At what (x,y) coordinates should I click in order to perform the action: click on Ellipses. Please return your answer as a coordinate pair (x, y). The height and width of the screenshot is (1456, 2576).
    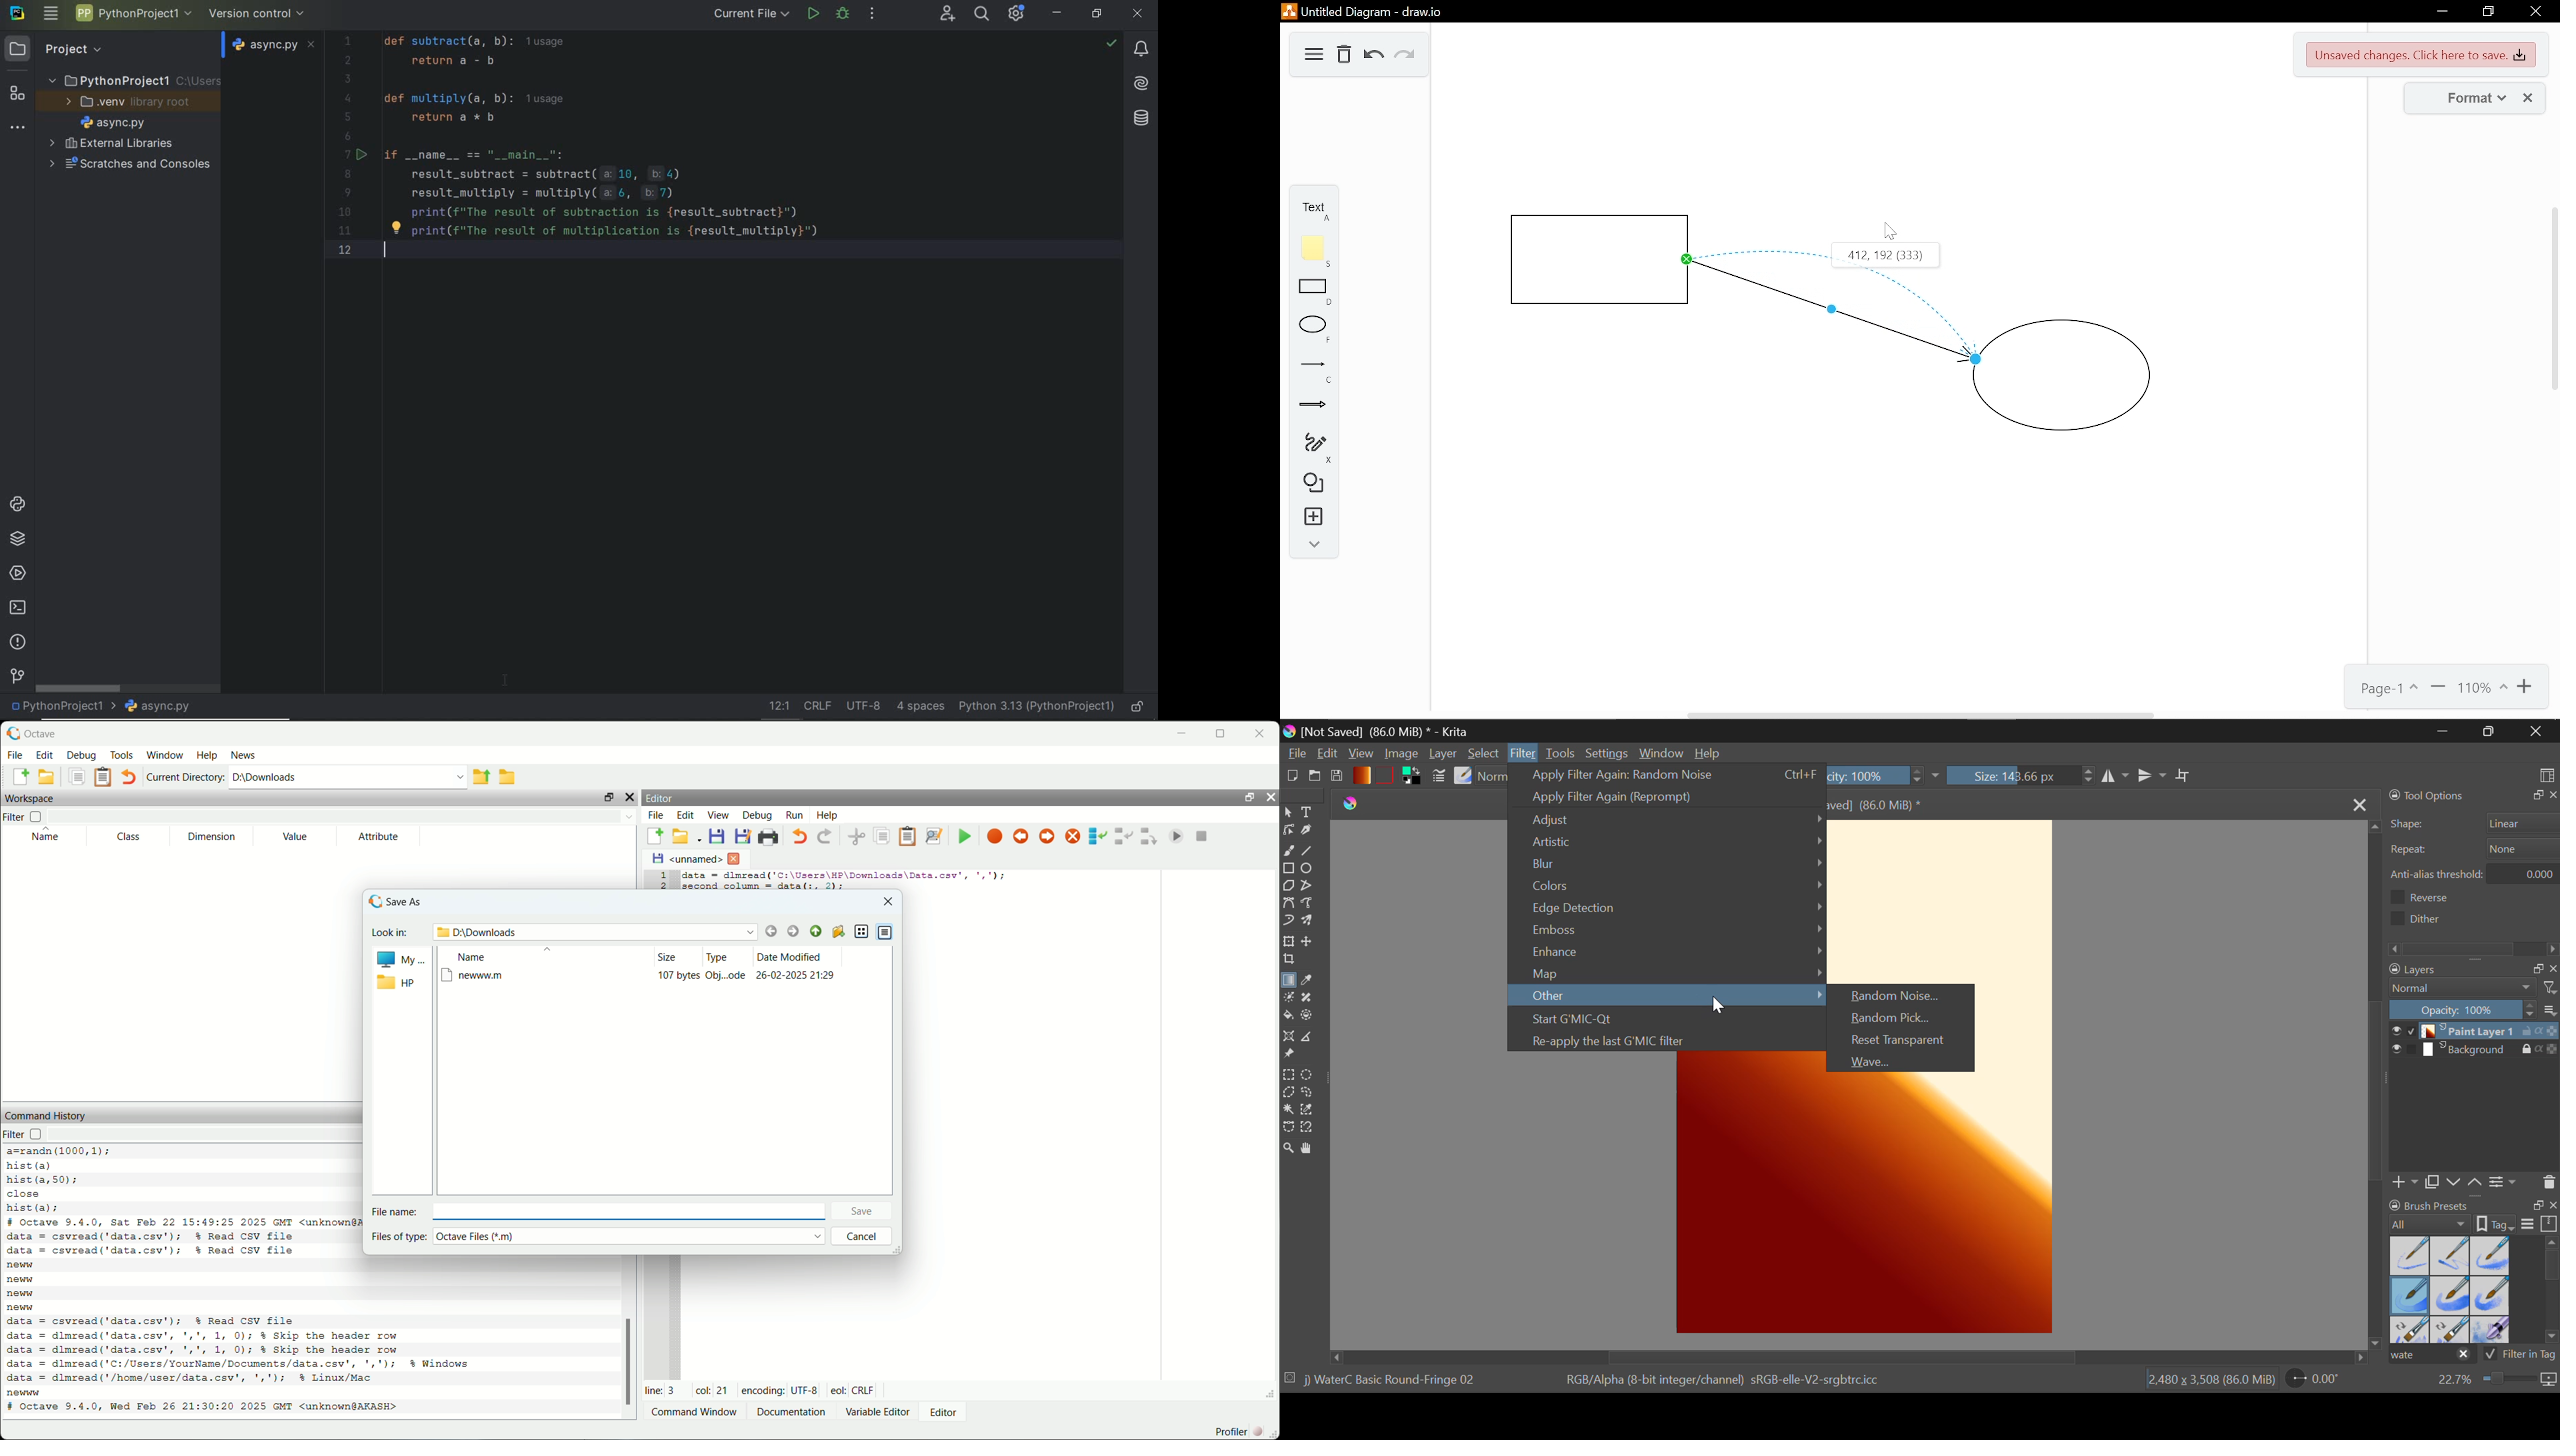
    Looking at the image, I should click on (1311, 869).